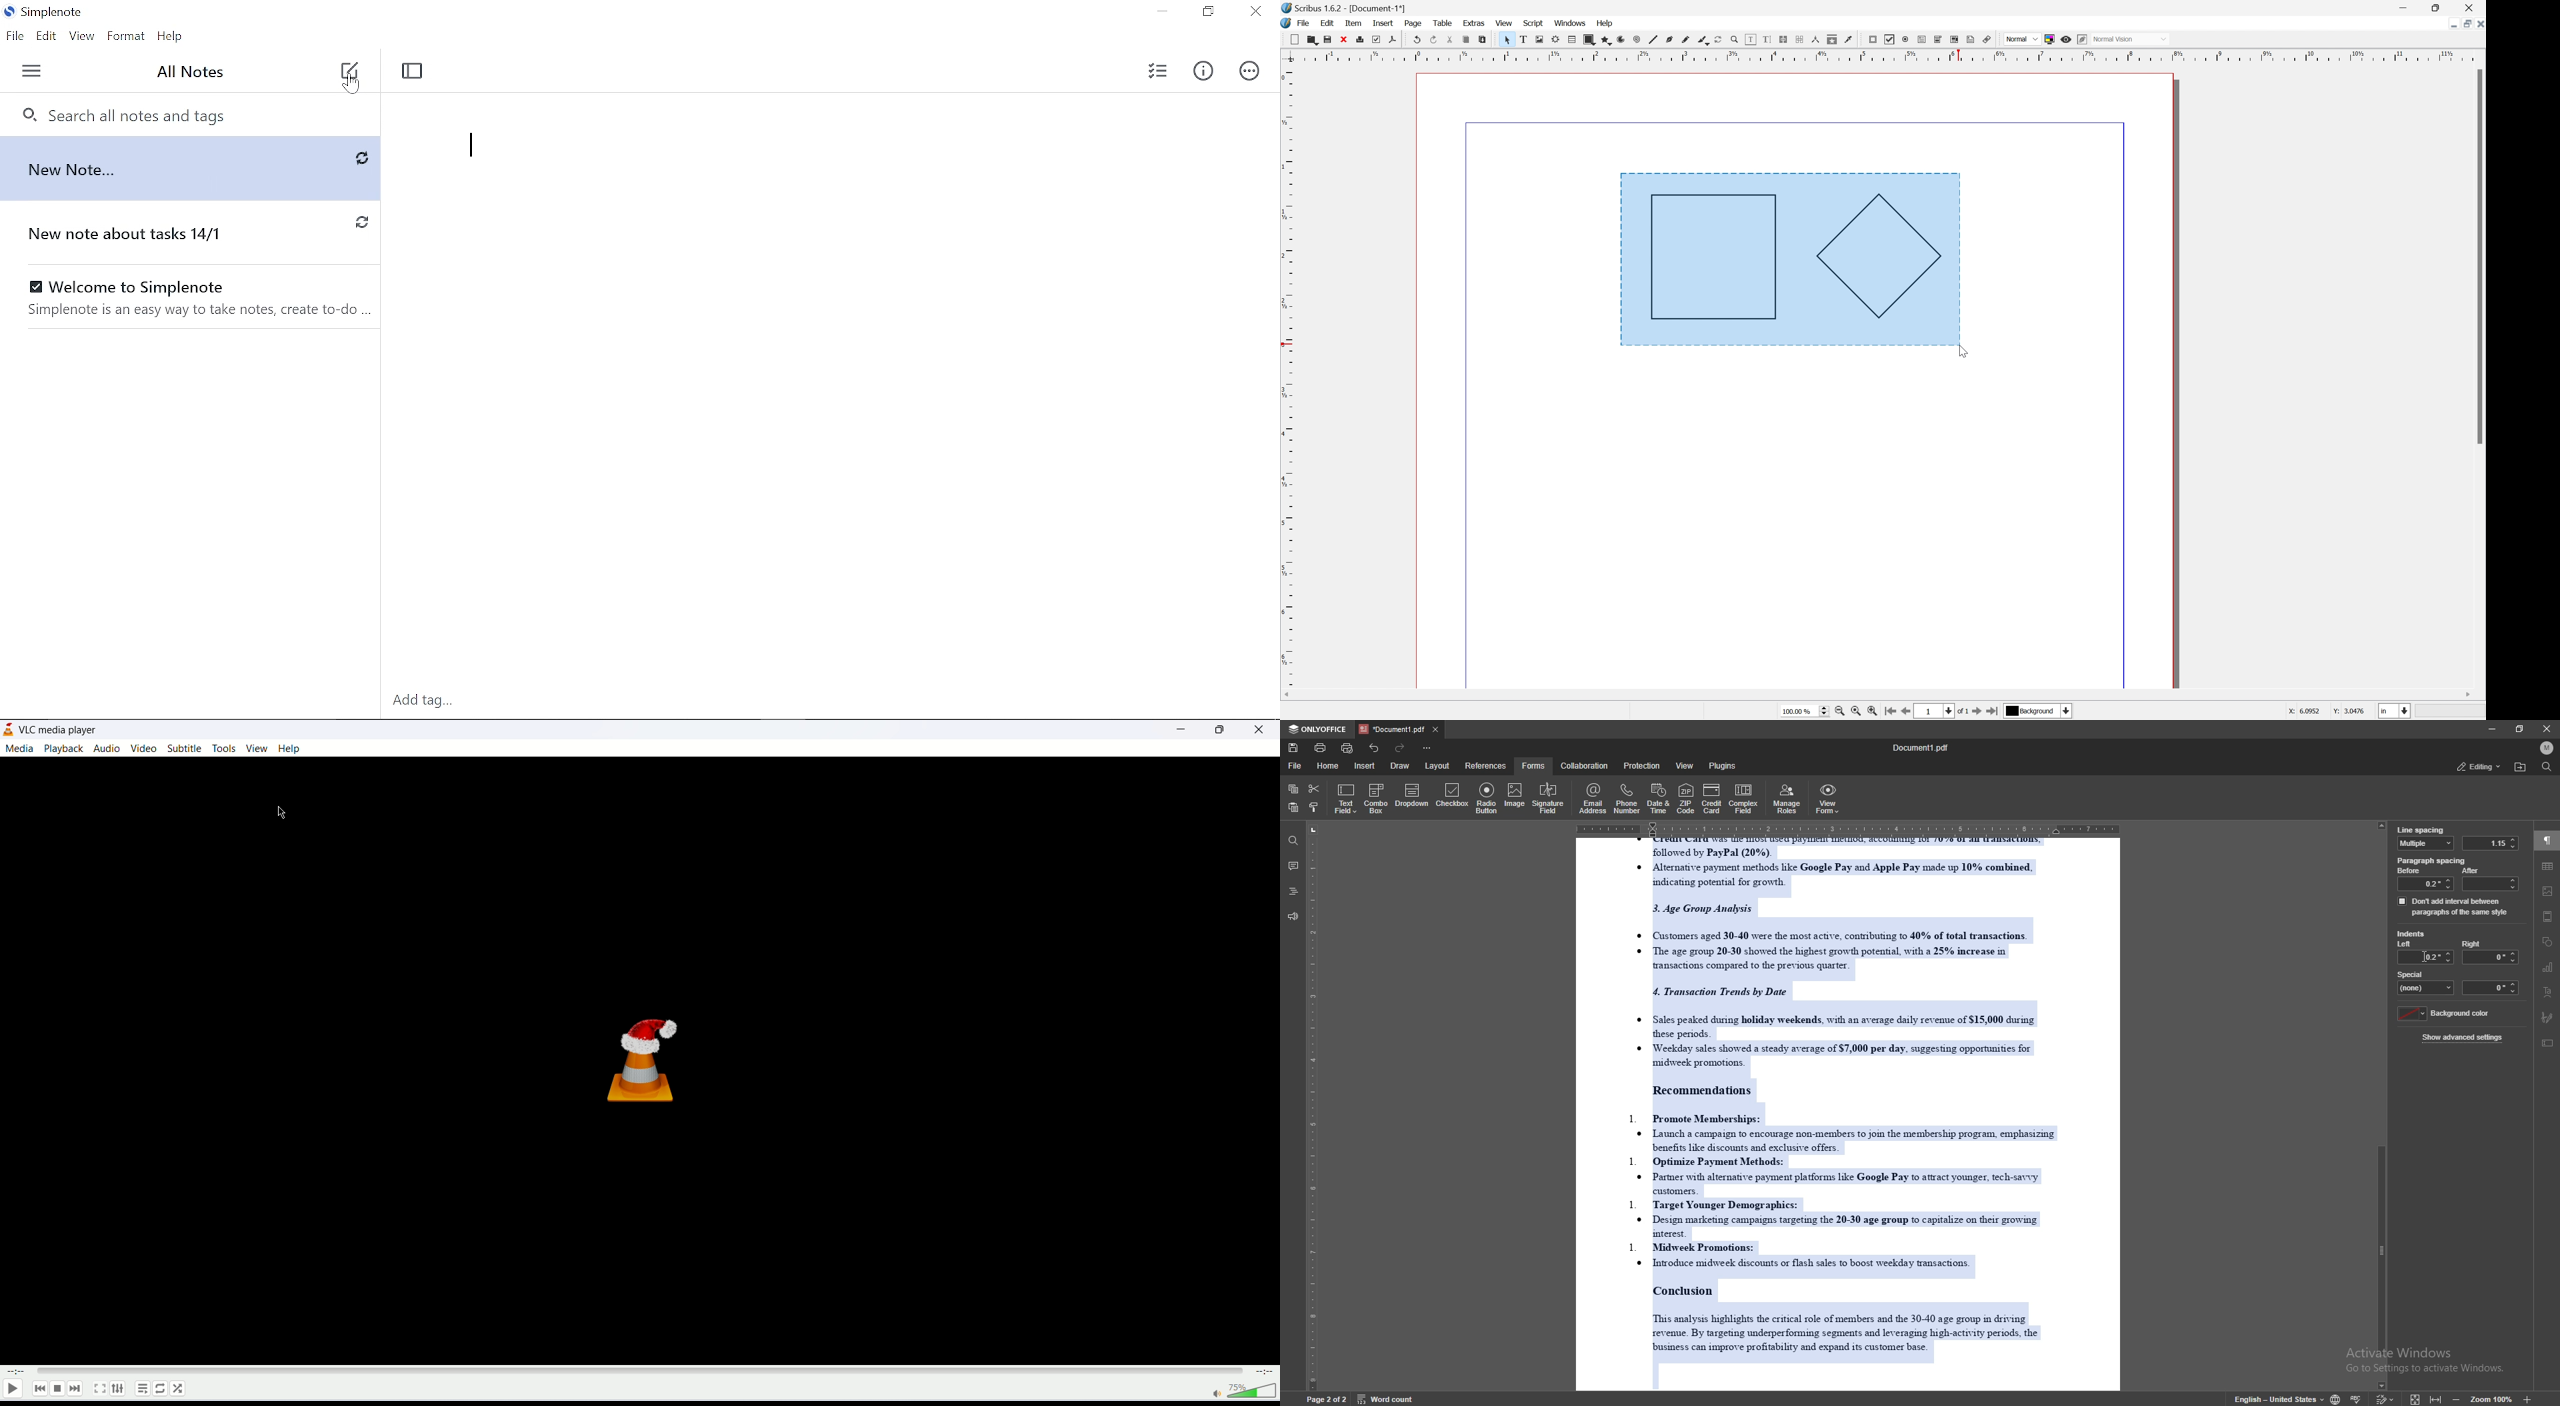  I want to click on find, so click(1293, 841).